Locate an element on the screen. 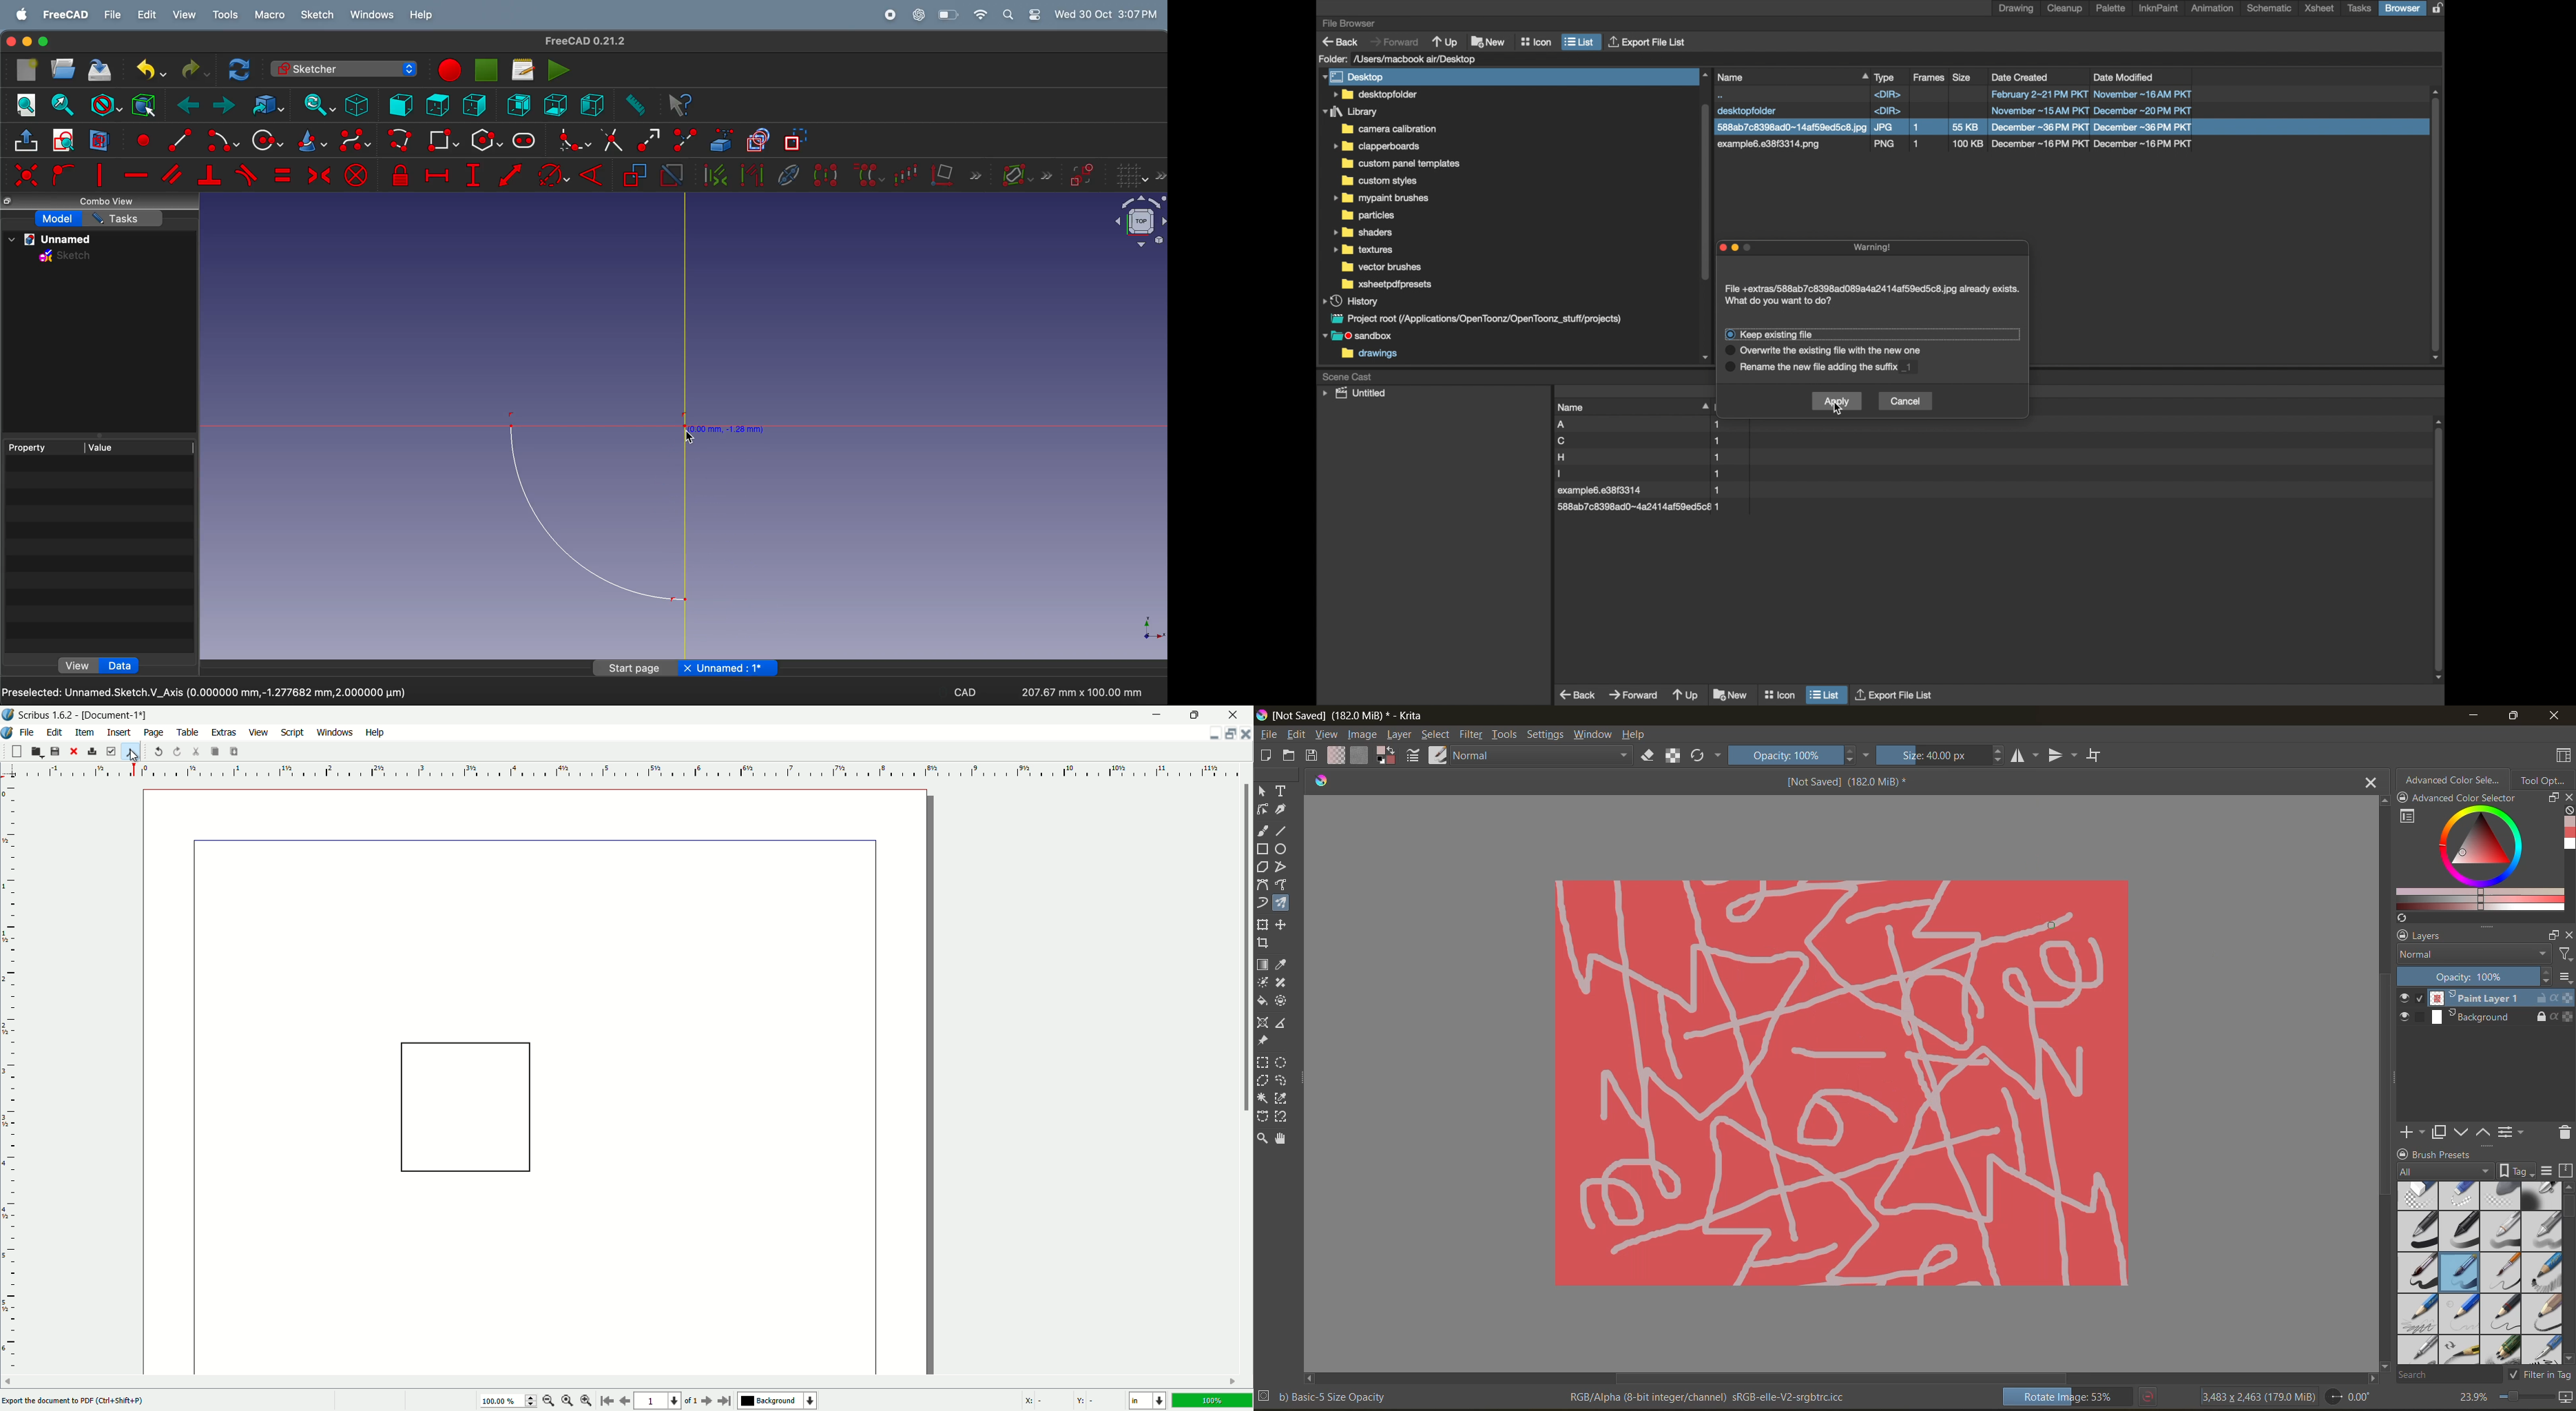 Image resolution: width=2576 pixels, height=1428 pixels. fill gradients is located at coordinates (1336, 755).